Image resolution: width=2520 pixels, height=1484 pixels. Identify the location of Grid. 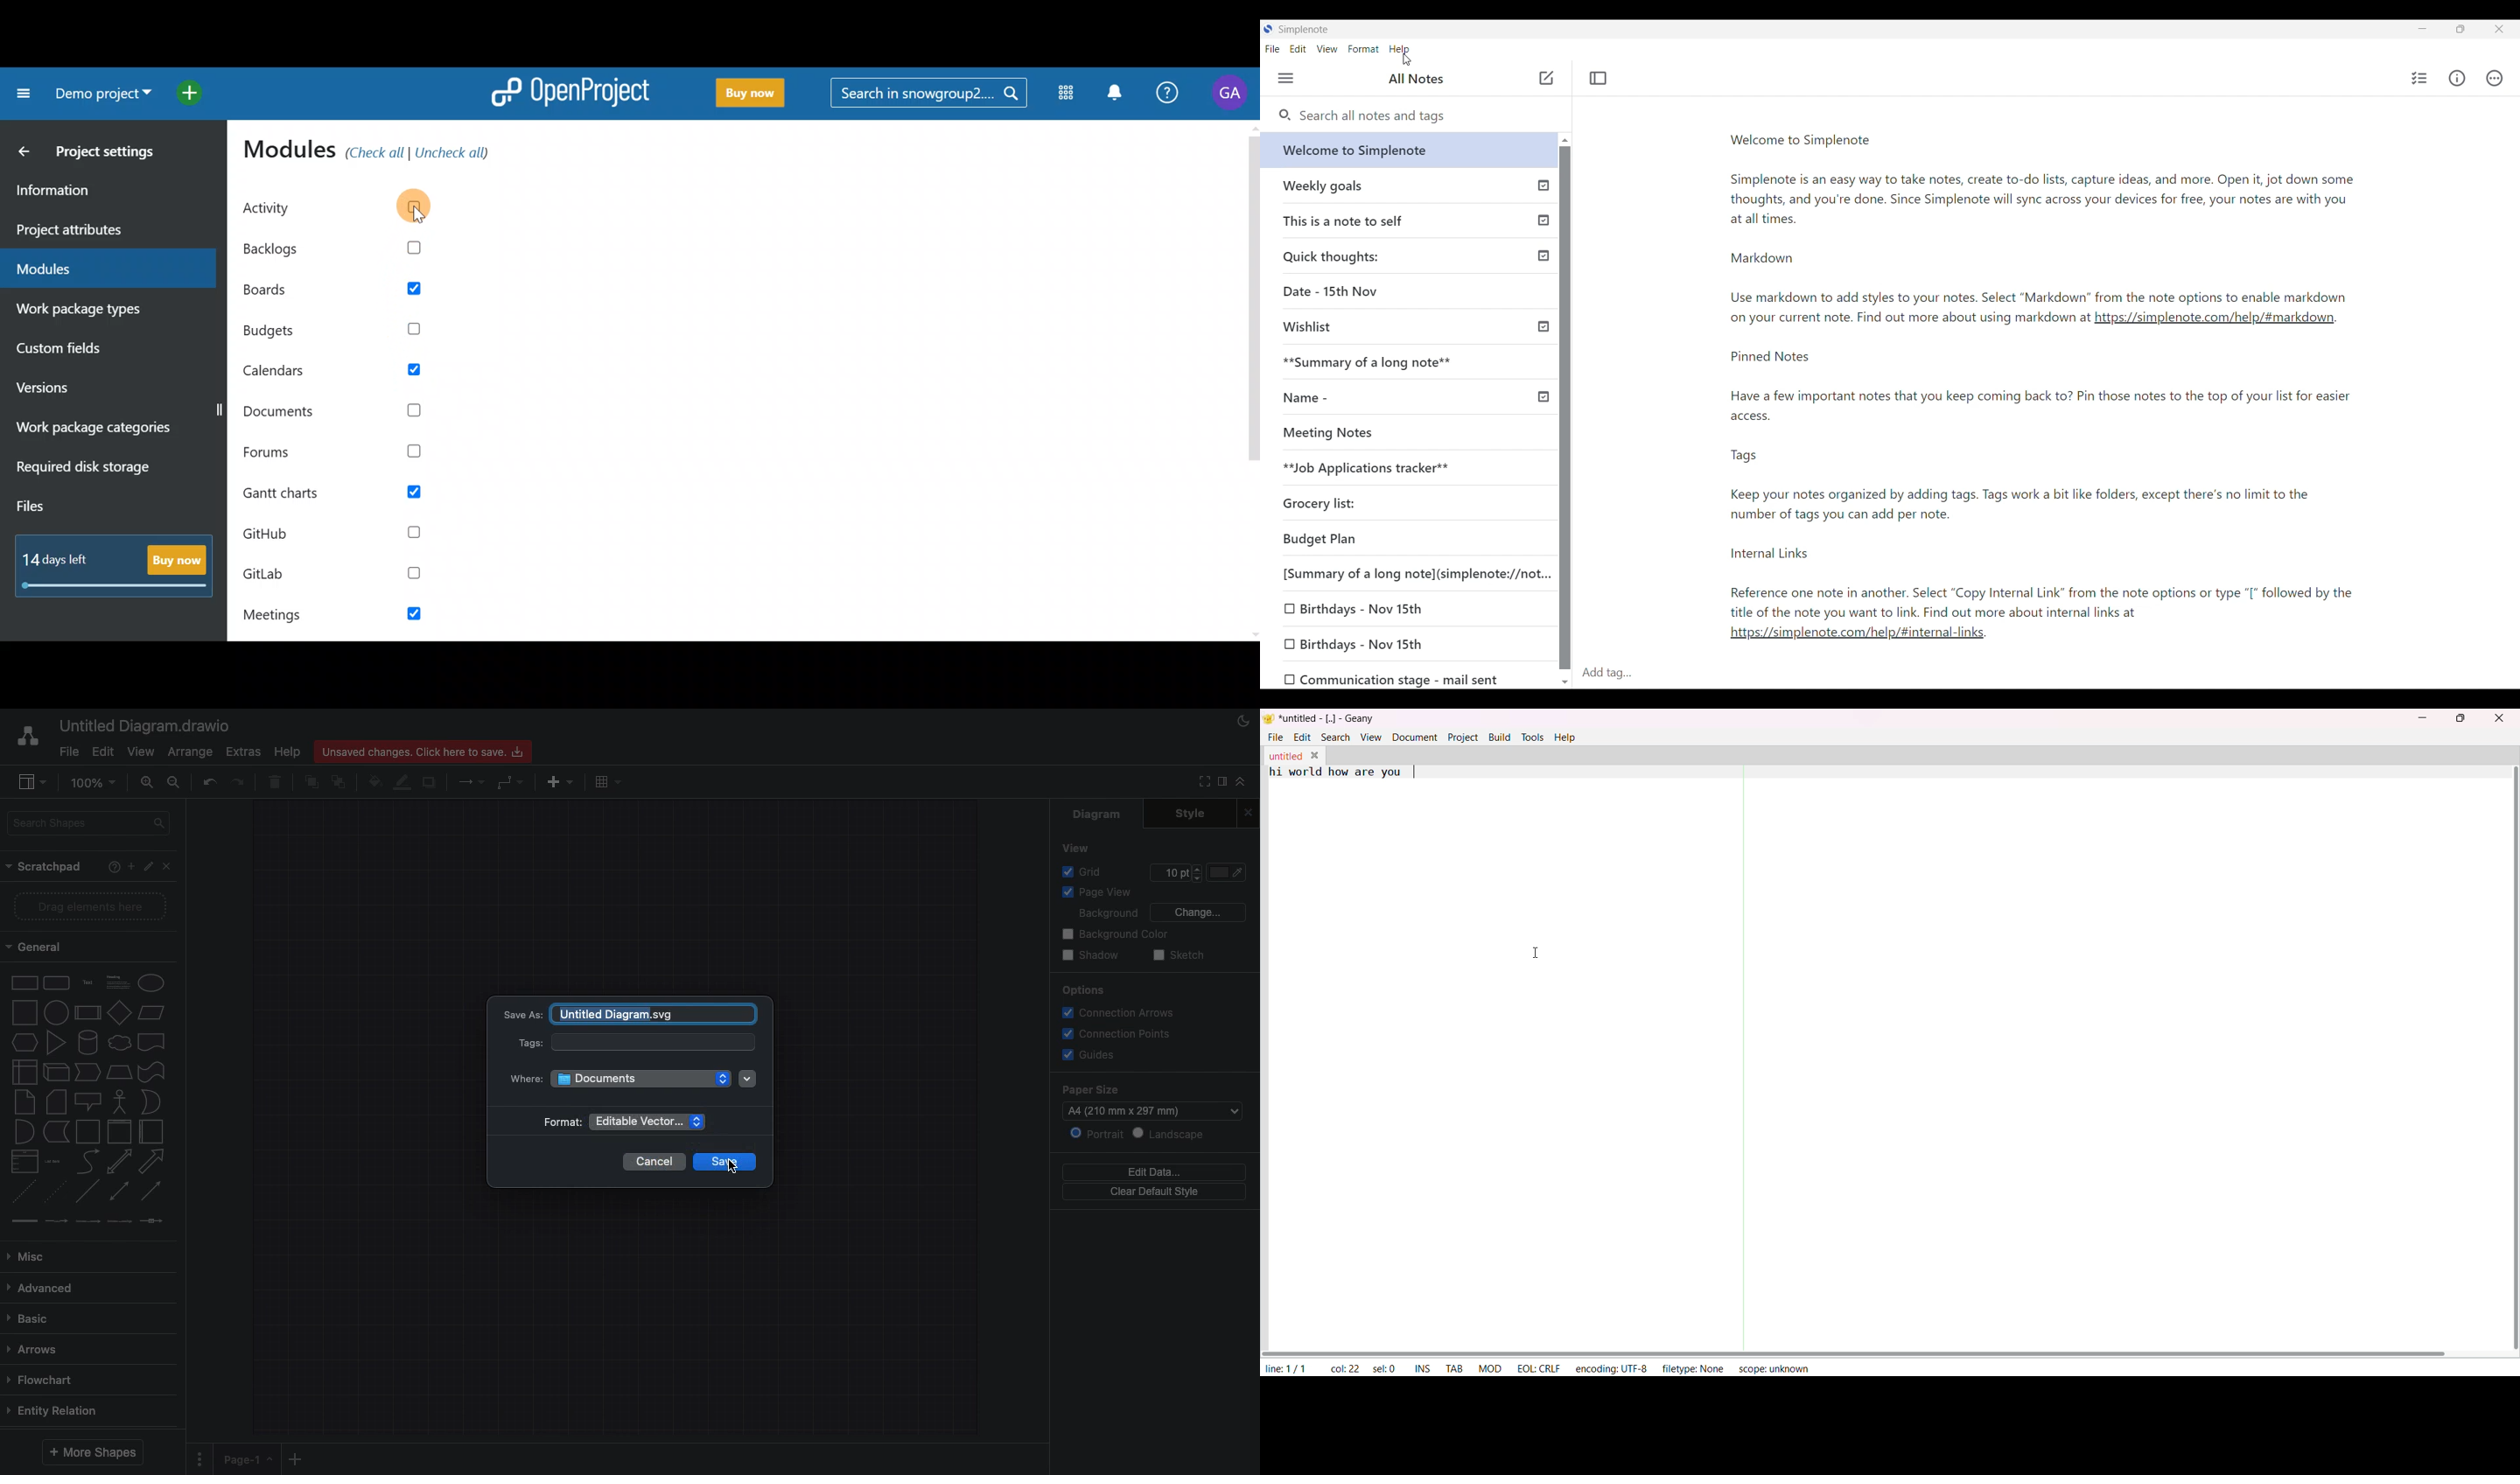
(1084, 872).